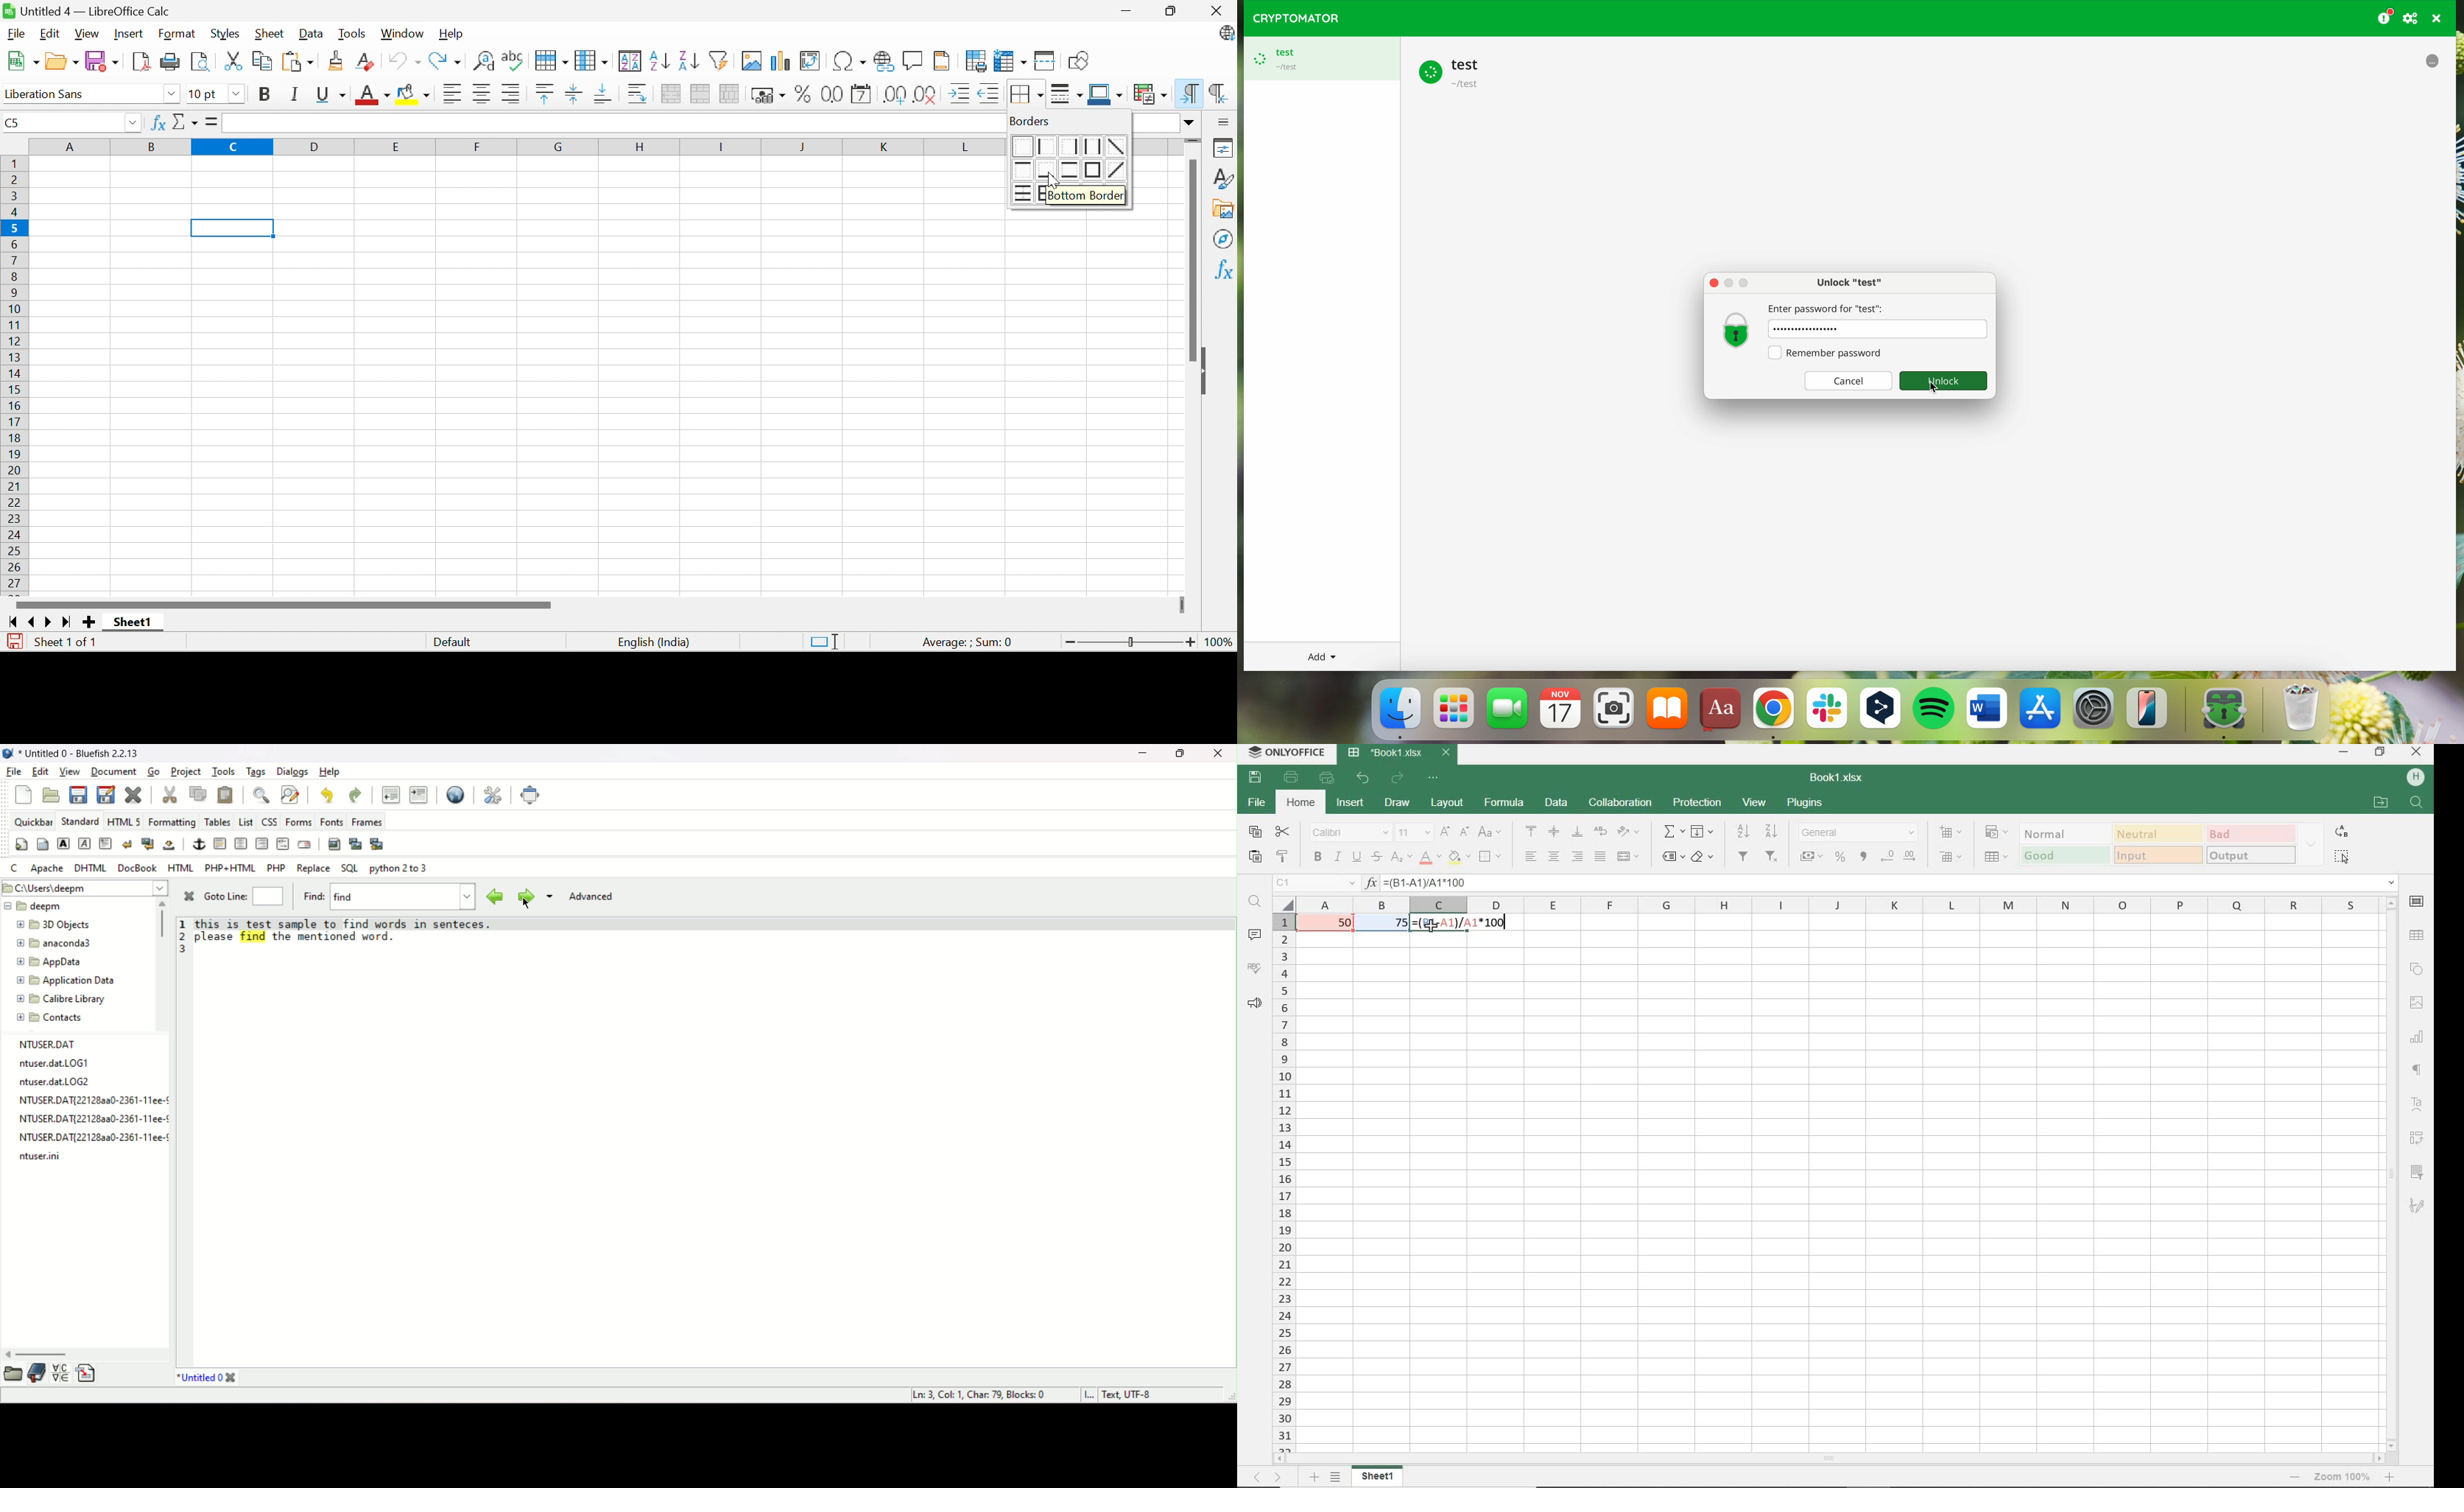 This screenshot has width=2464, height=1512. Describe the element at coordinates (1836, 776) in the screenshot. I see `file name` at that location.